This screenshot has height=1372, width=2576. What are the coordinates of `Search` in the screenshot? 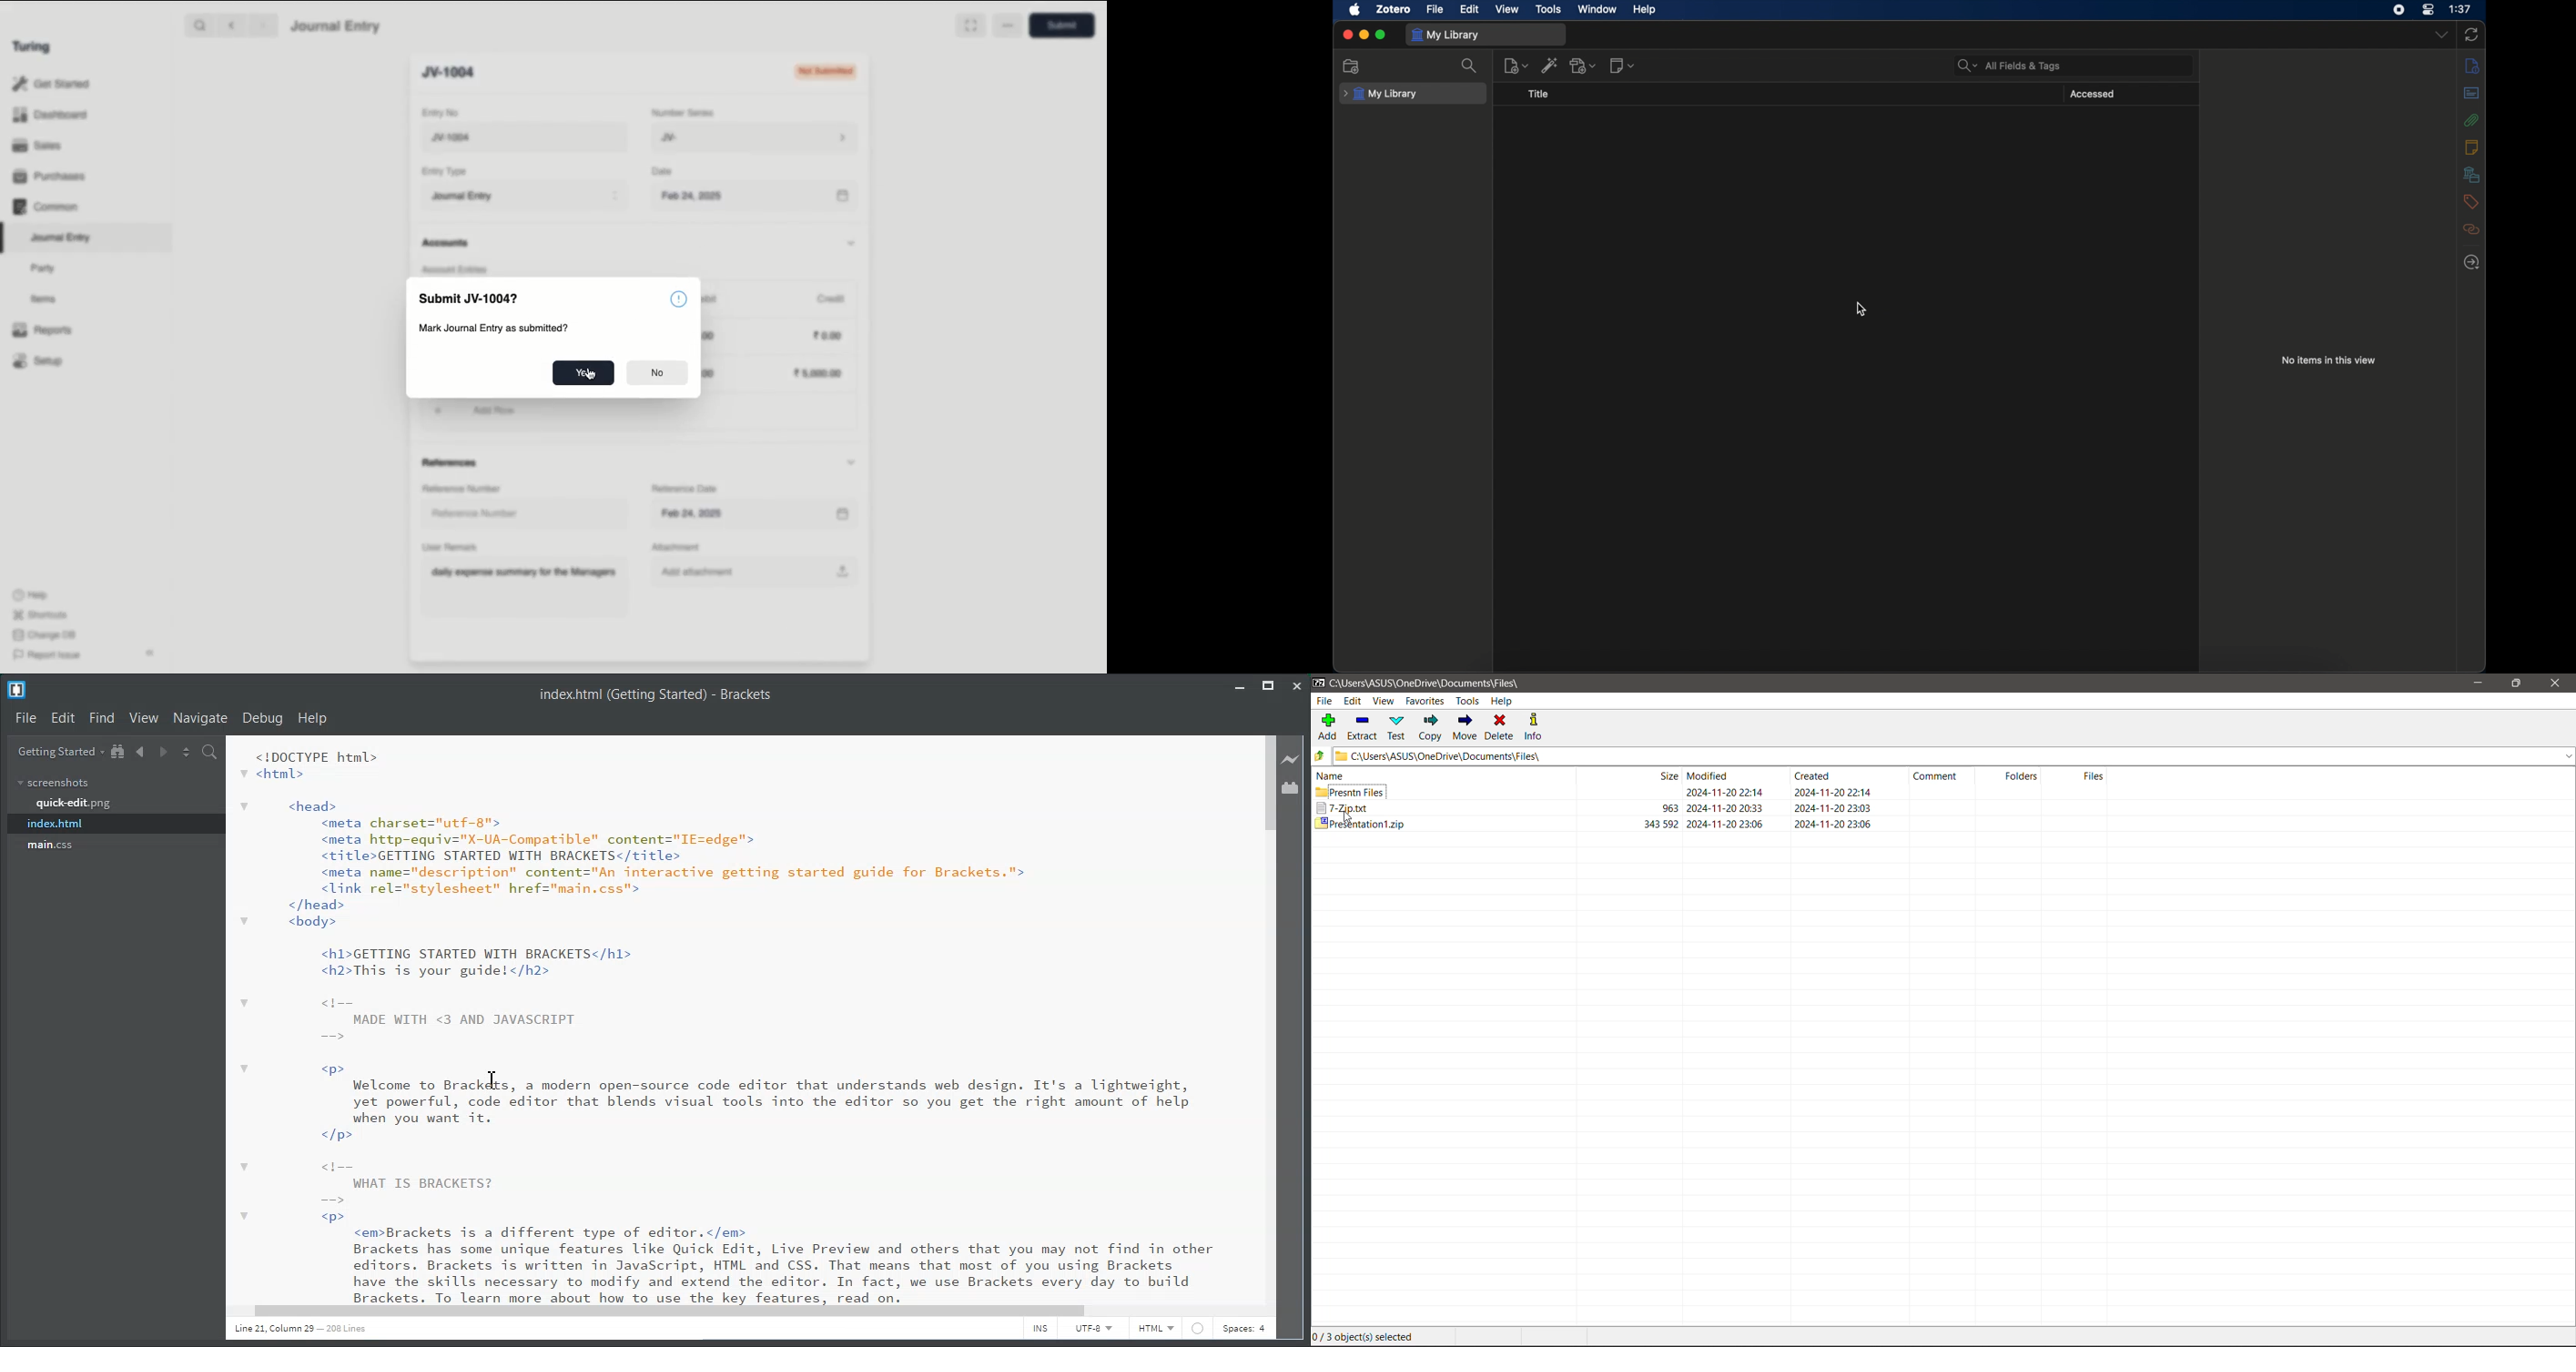 It's located at (199, 25).